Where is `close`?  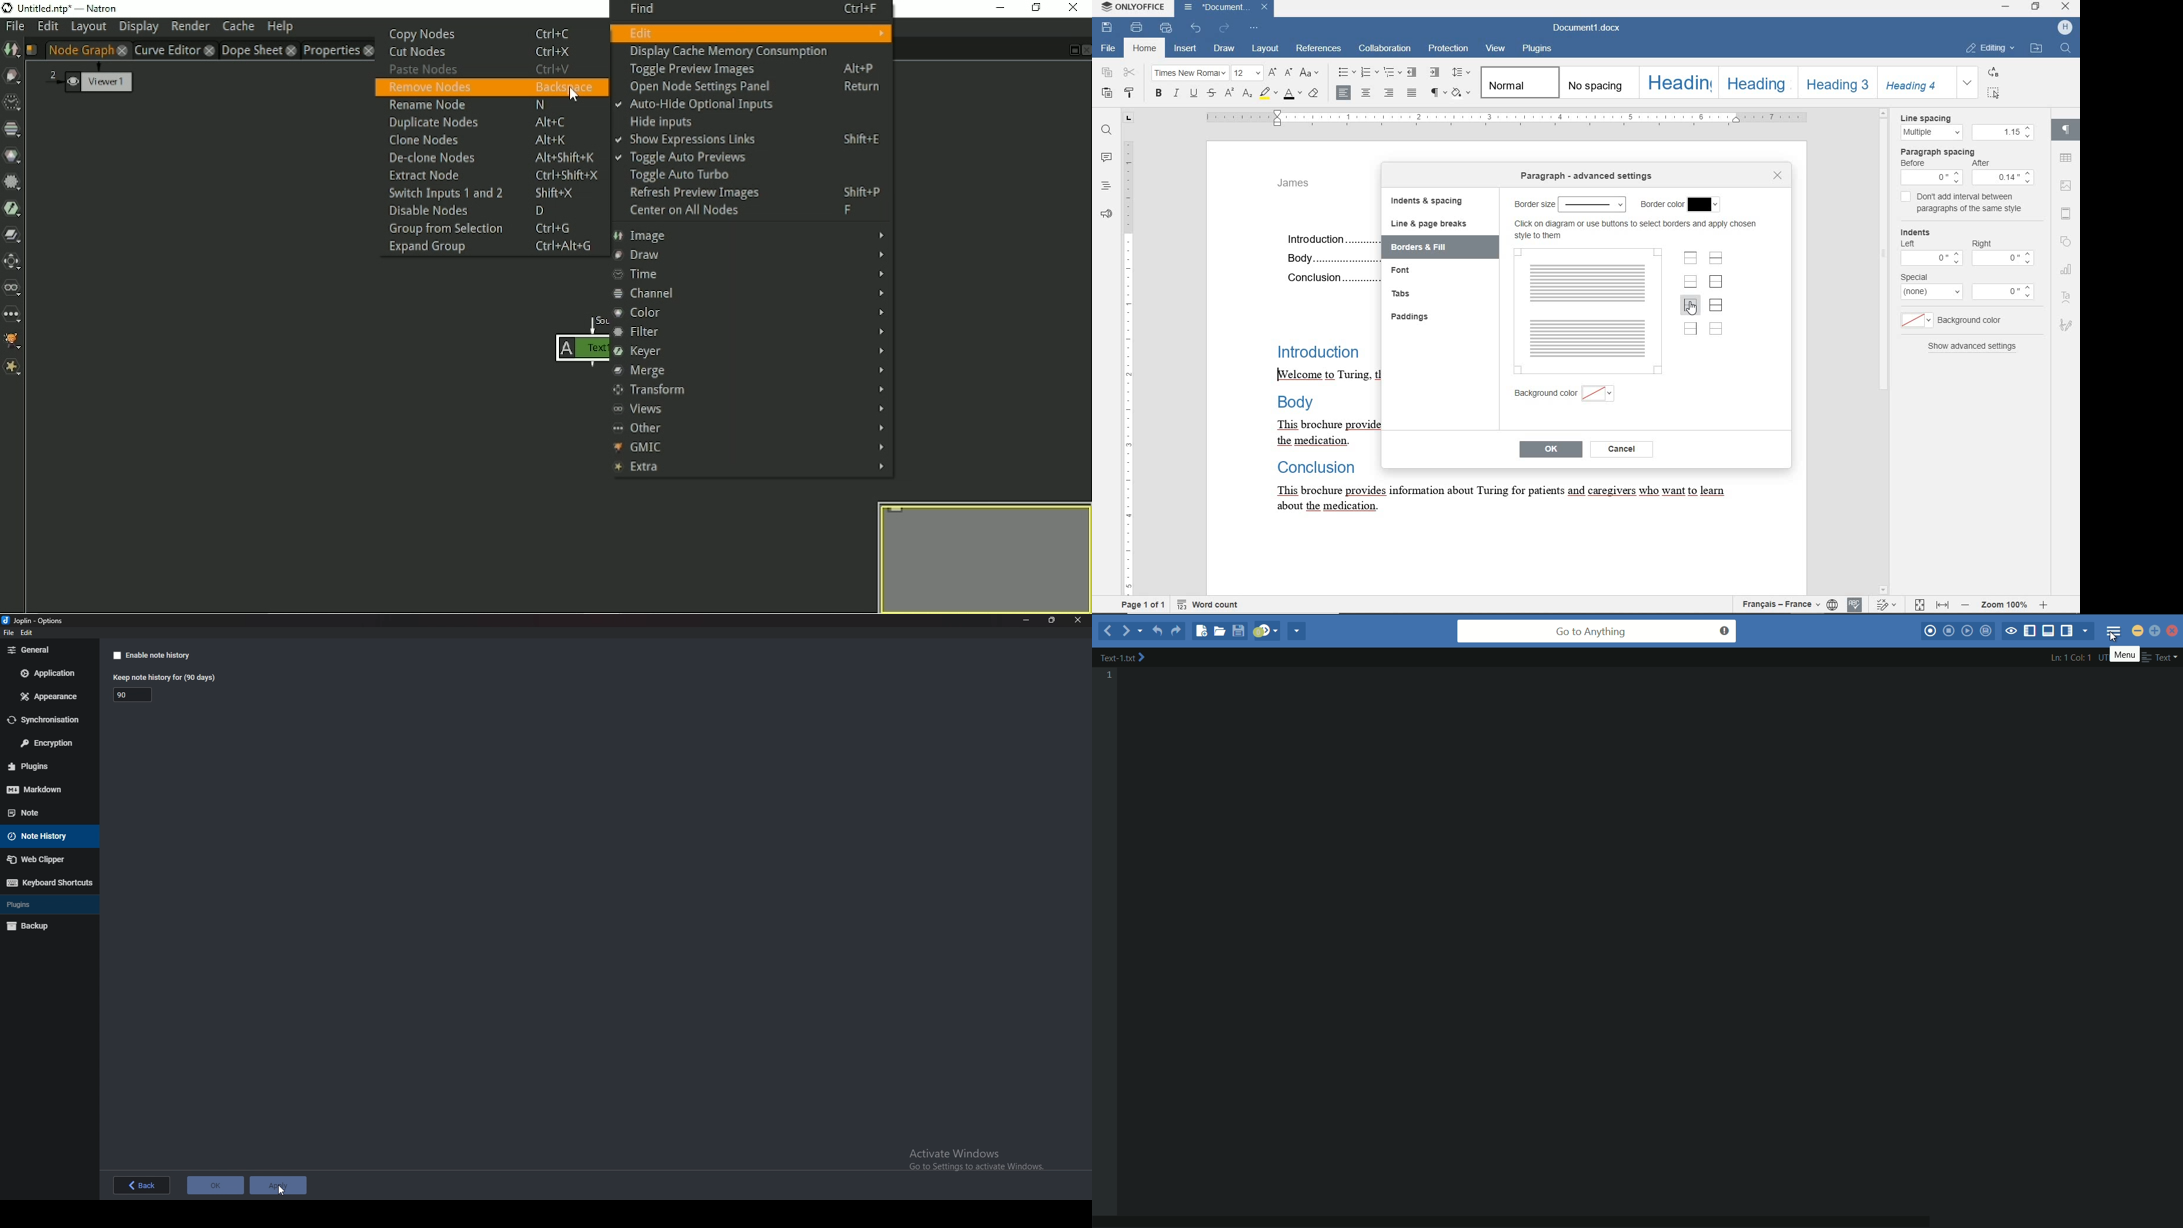
close is located at coordinates (1777, 176).